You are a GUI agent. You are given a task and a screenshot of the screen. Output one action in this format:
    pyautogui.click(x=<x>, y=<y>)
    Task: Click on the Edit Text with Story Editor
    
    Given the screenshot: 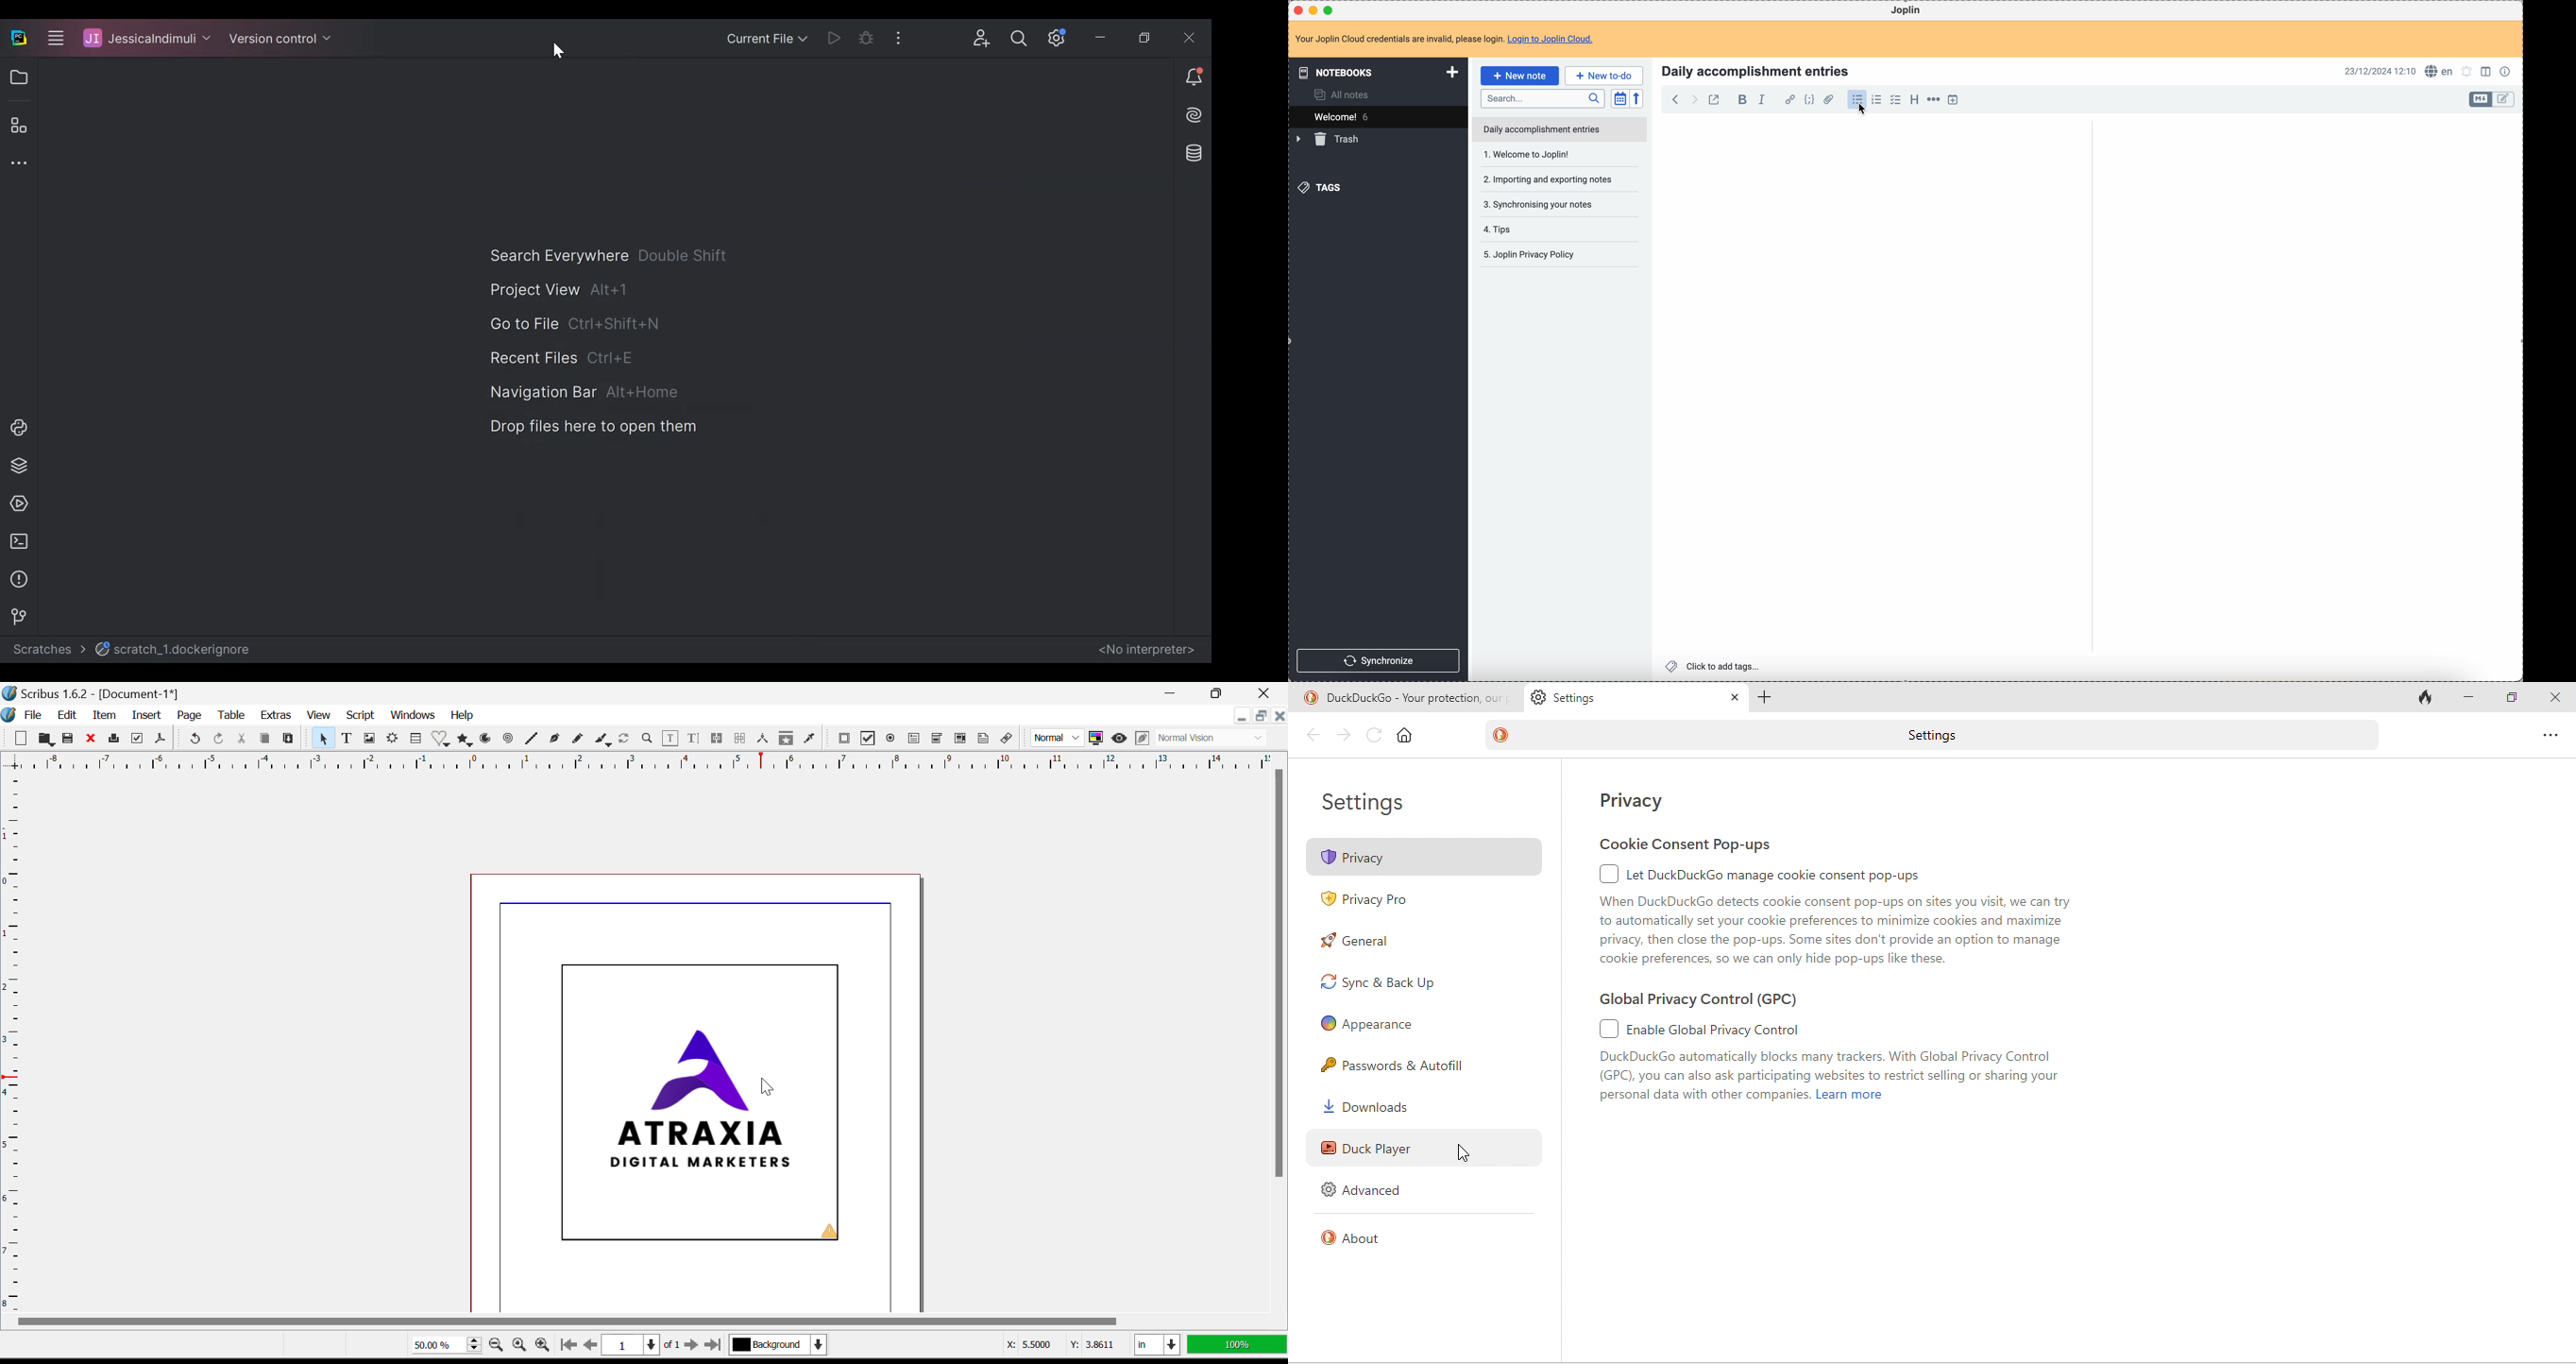 What is the action you would take?
    pyautogui.click(x=695, y=740)
    